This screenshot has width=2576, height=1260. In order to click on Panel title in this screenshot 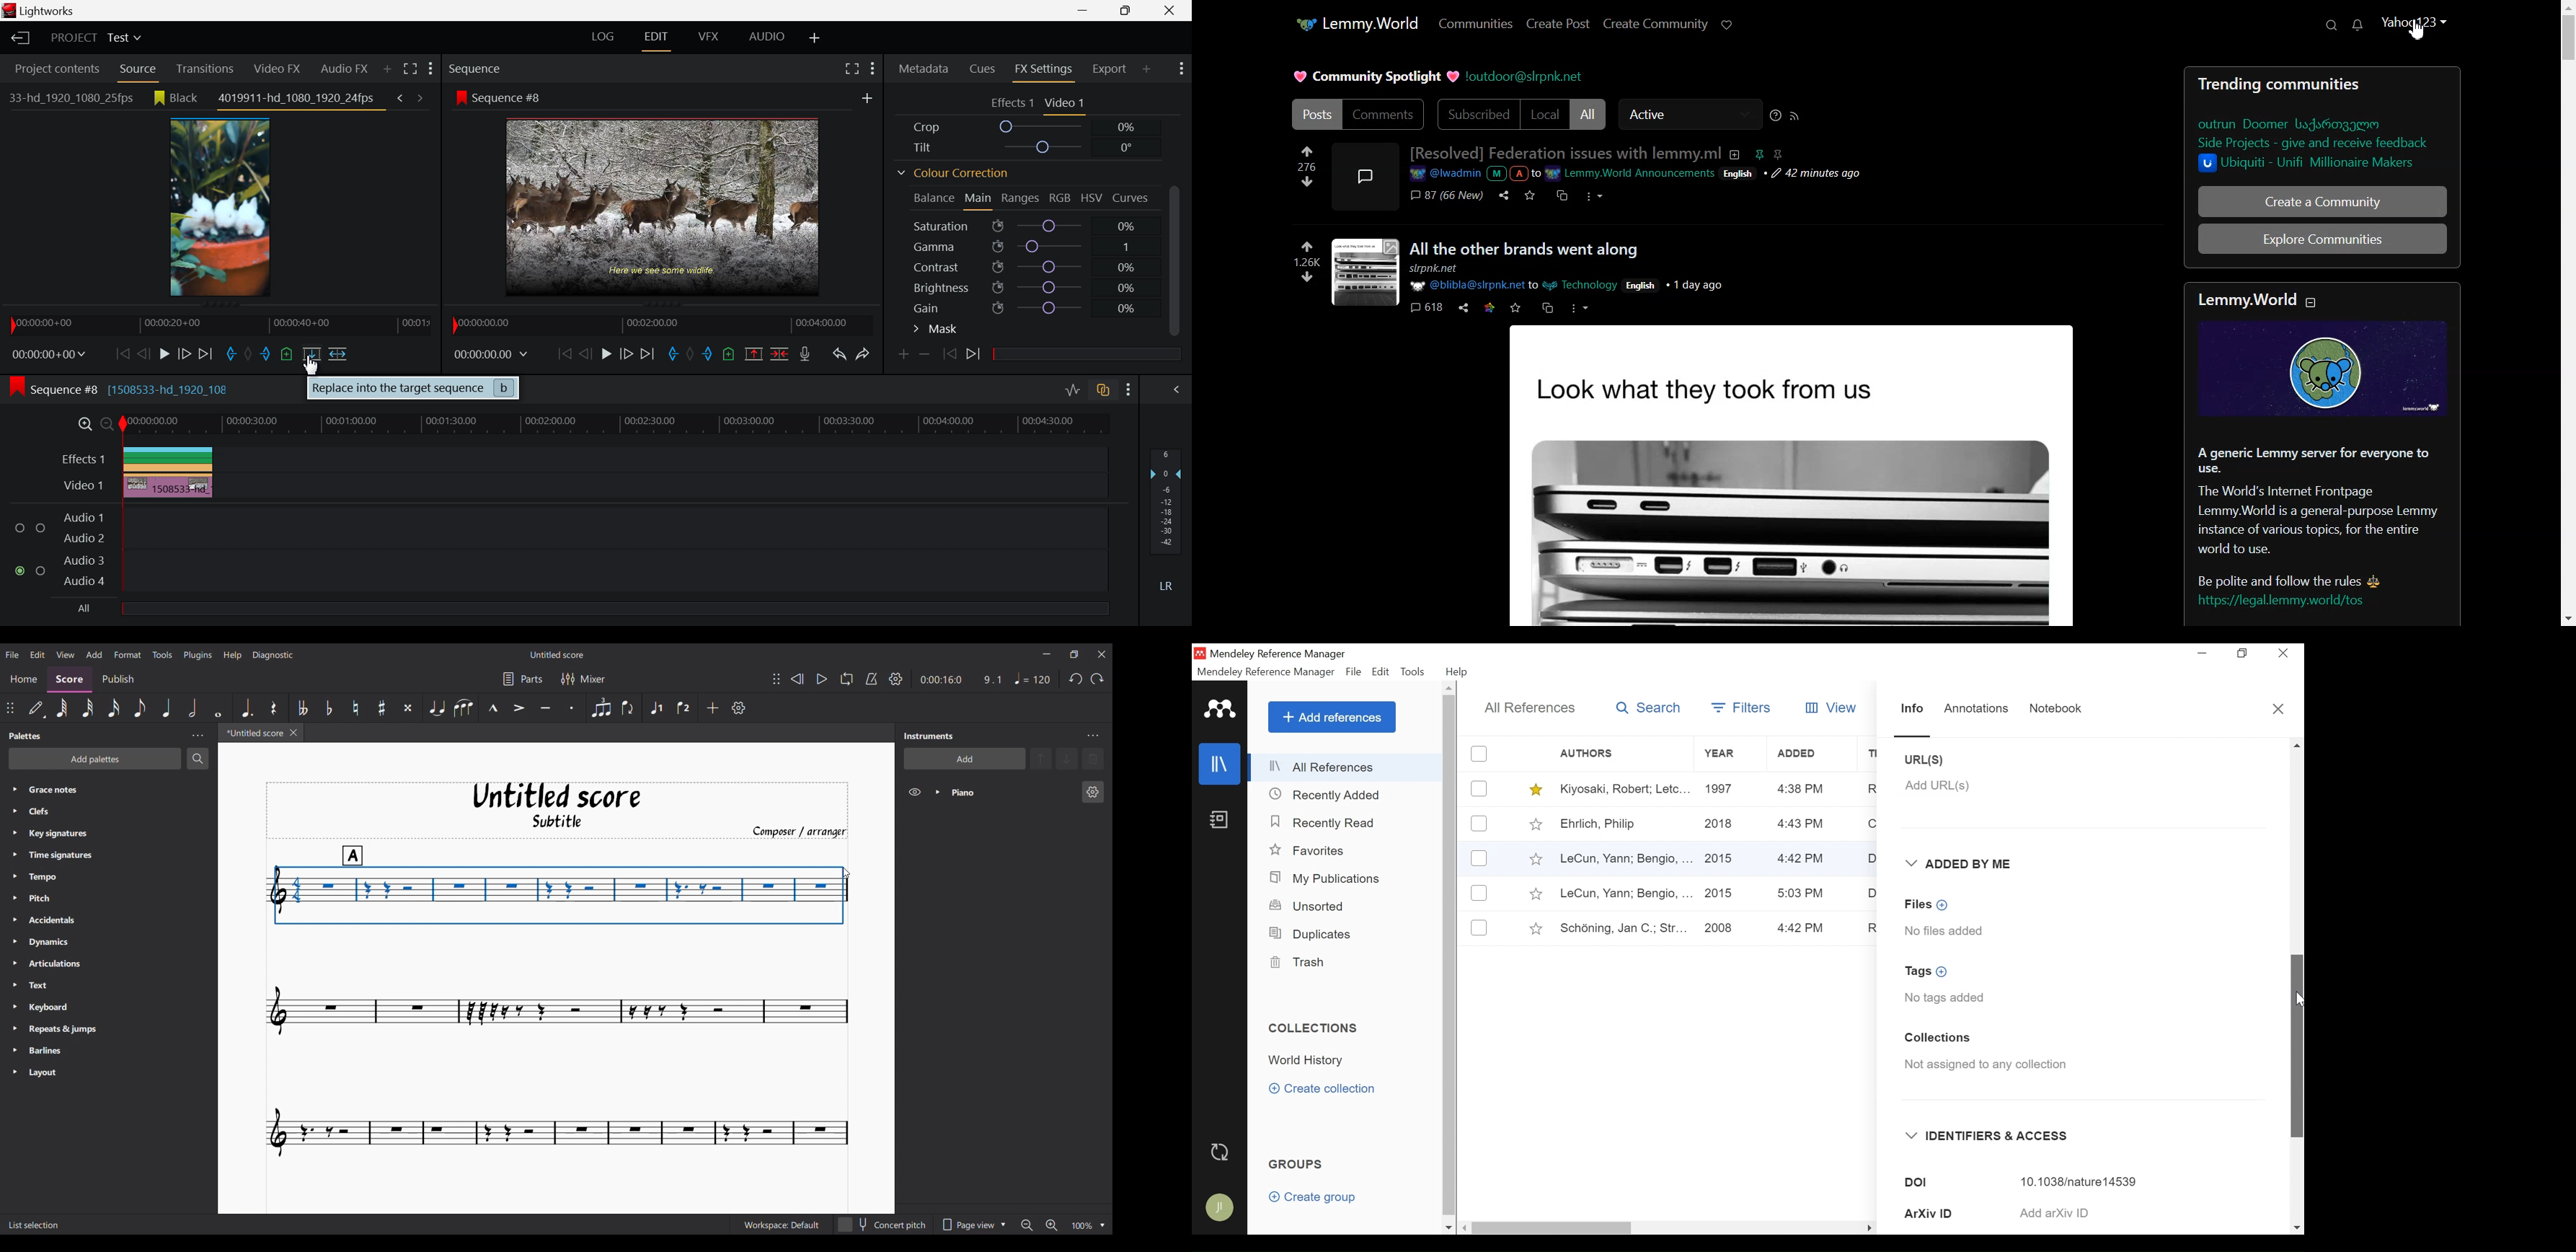, I will do `click(931, 736)`.